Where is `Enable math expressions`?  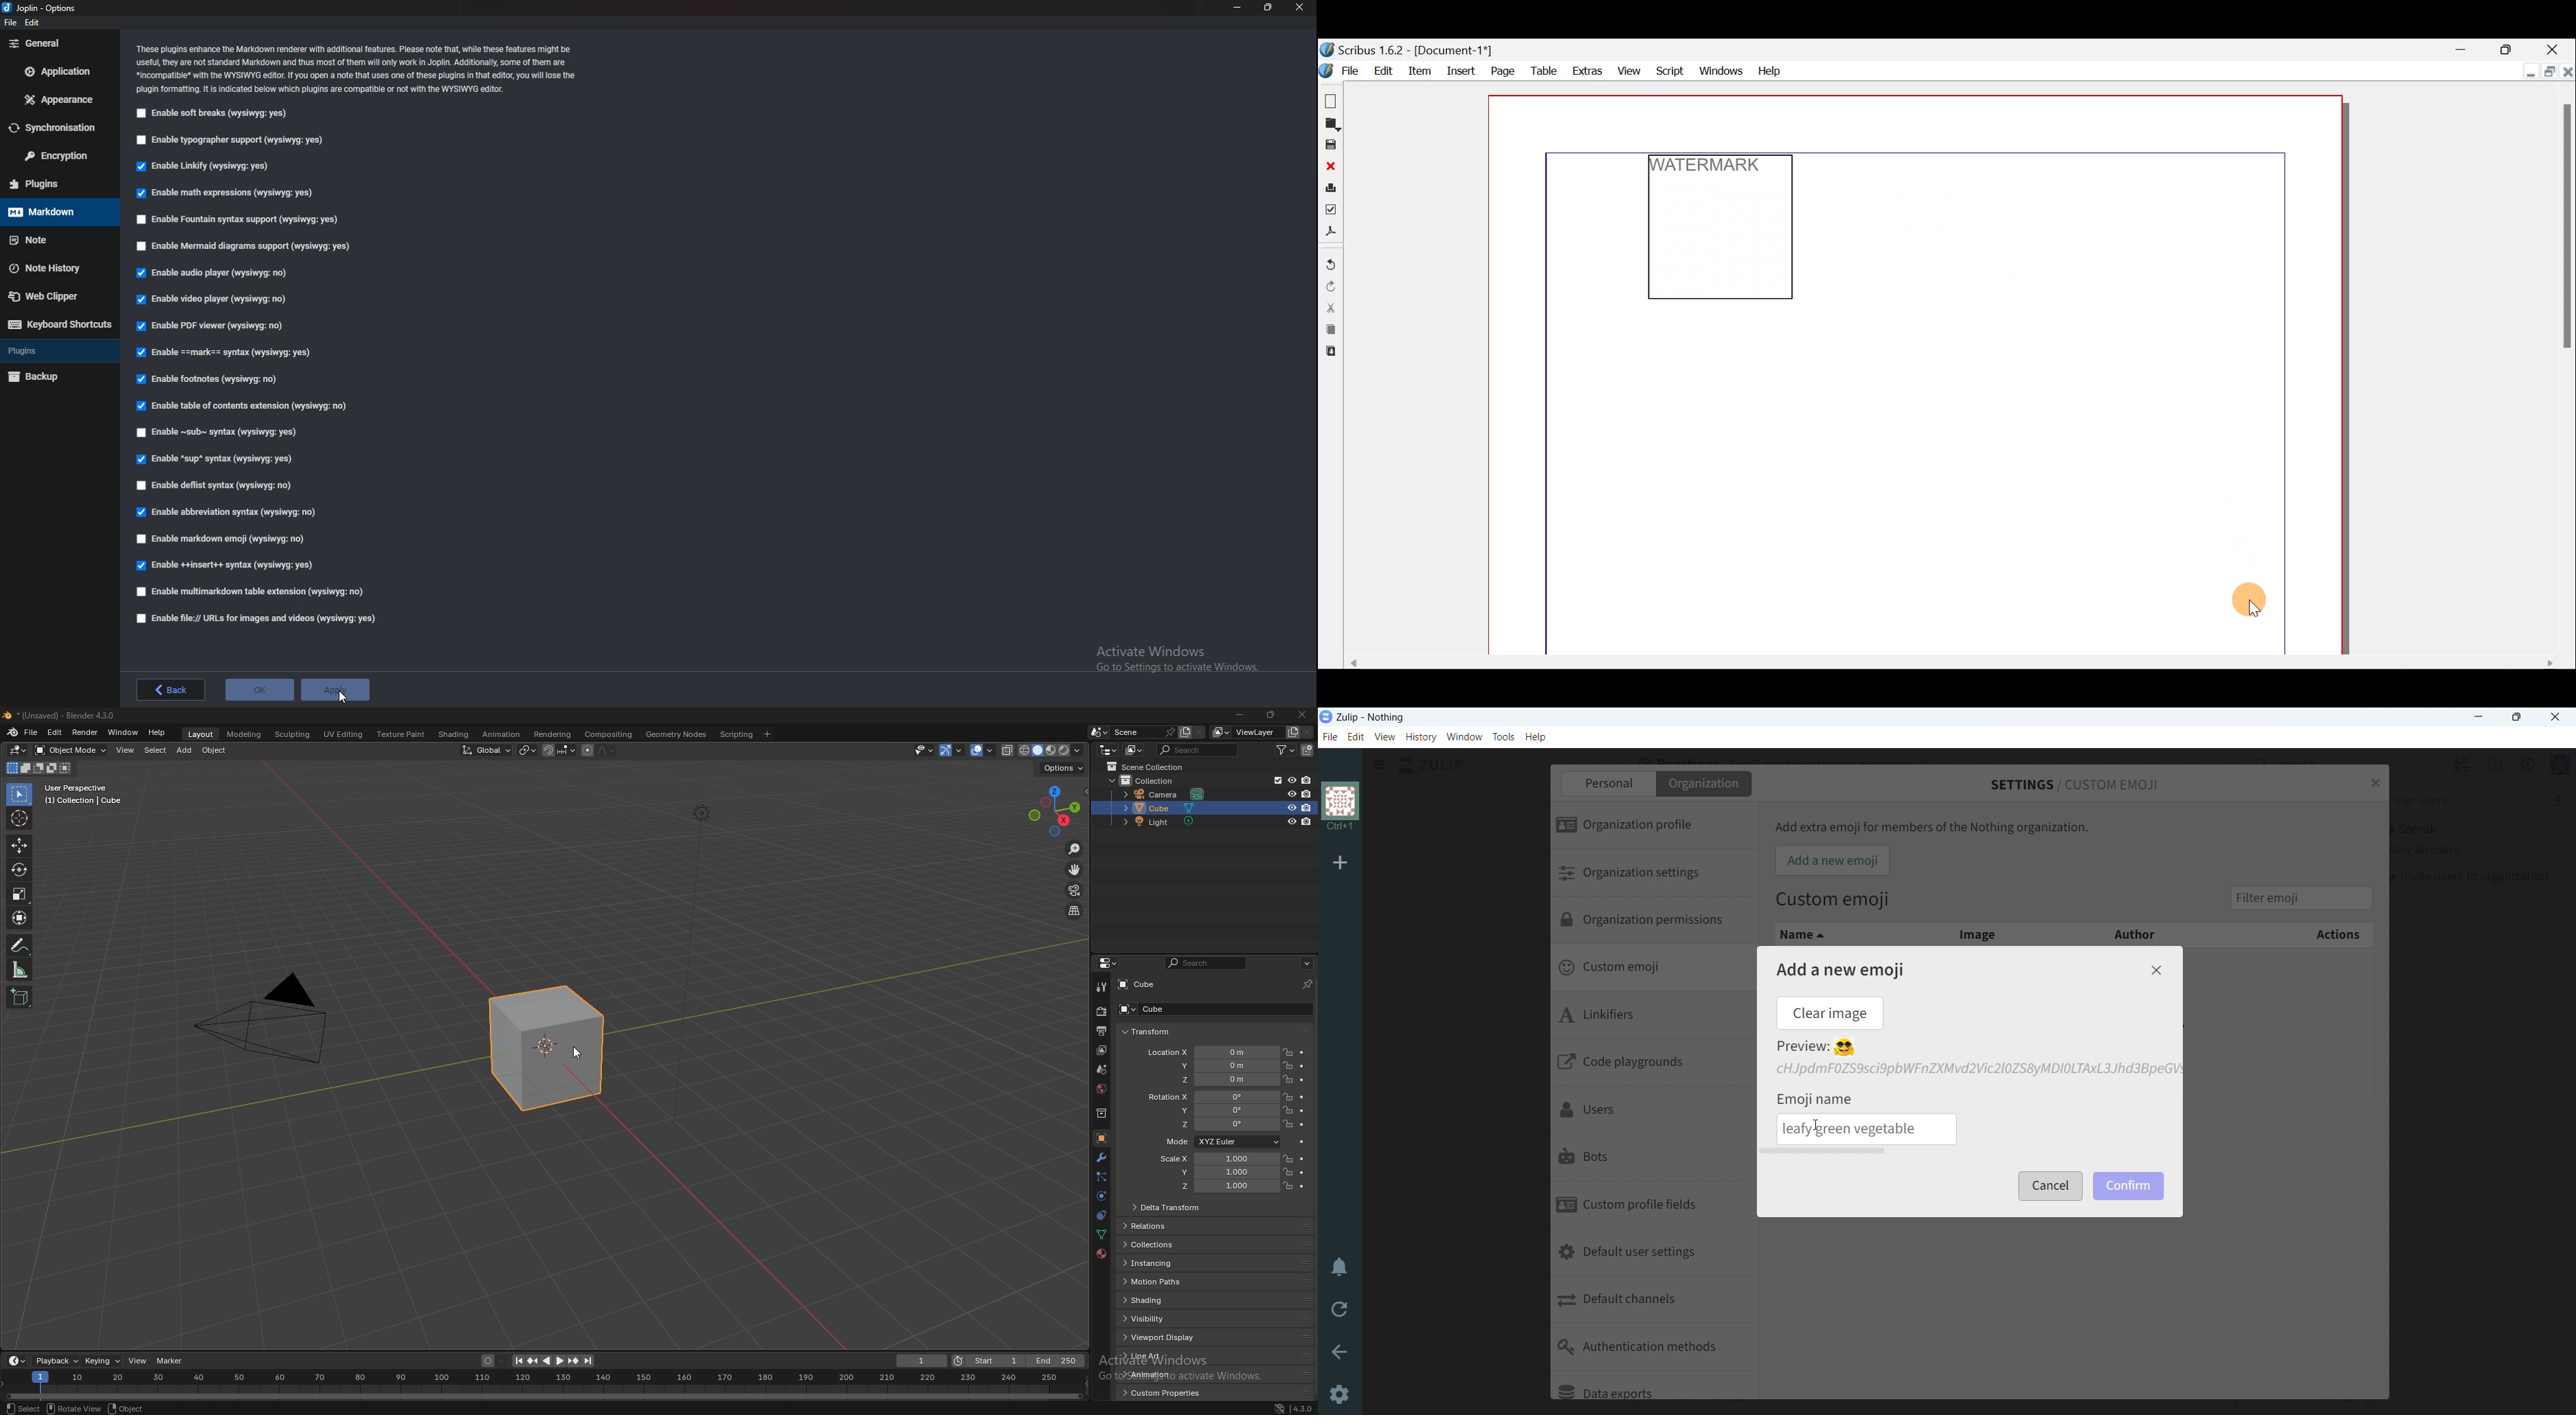 Enable math expressions is located at coordinates (228, 193).